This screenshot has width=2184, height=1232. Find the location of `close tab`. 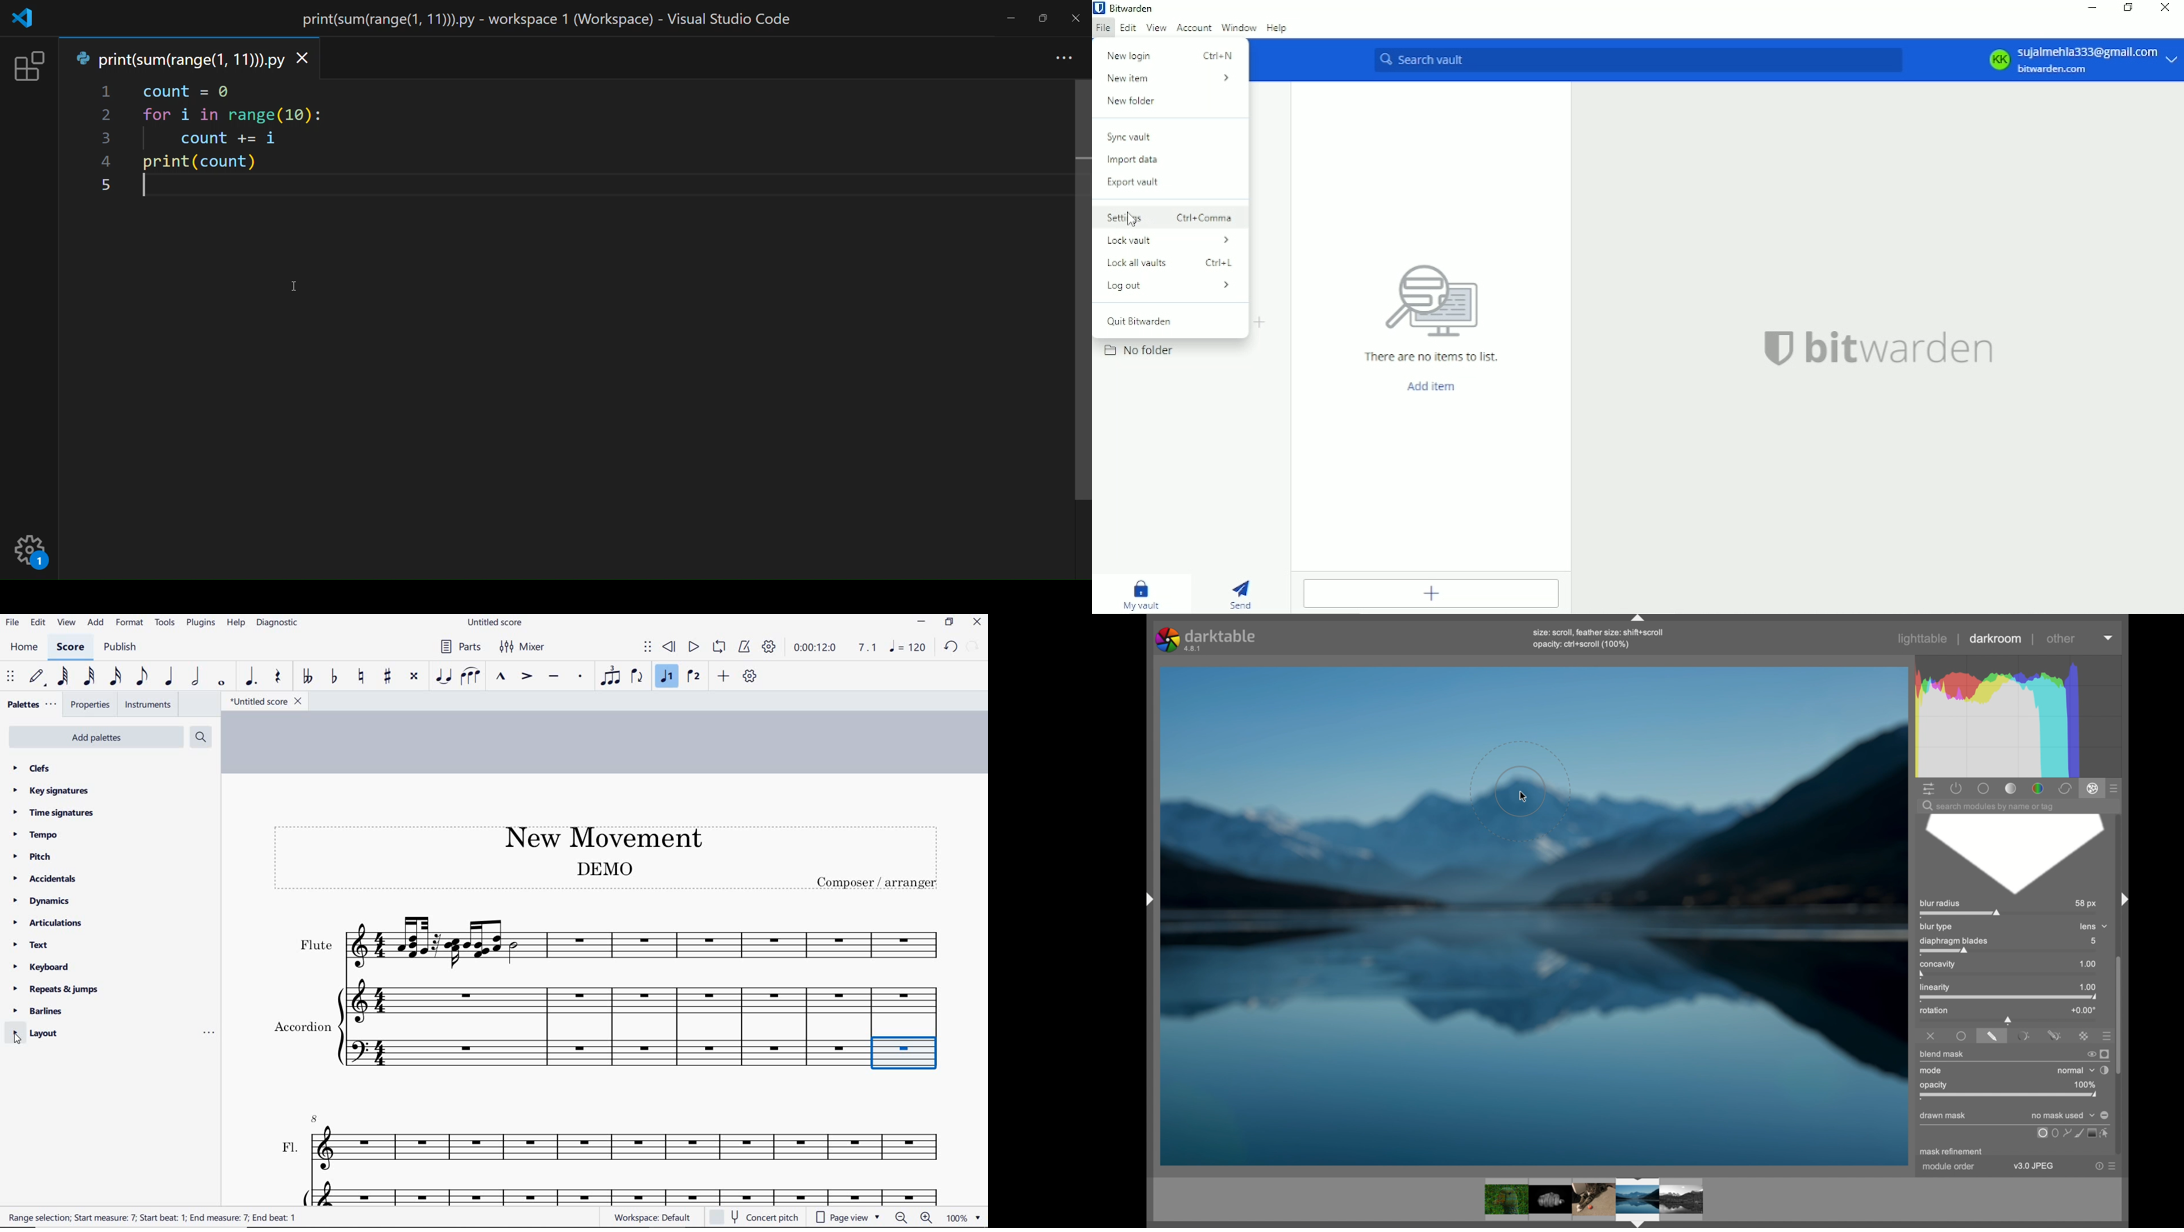

close tab is located at coordinates (307, 59).